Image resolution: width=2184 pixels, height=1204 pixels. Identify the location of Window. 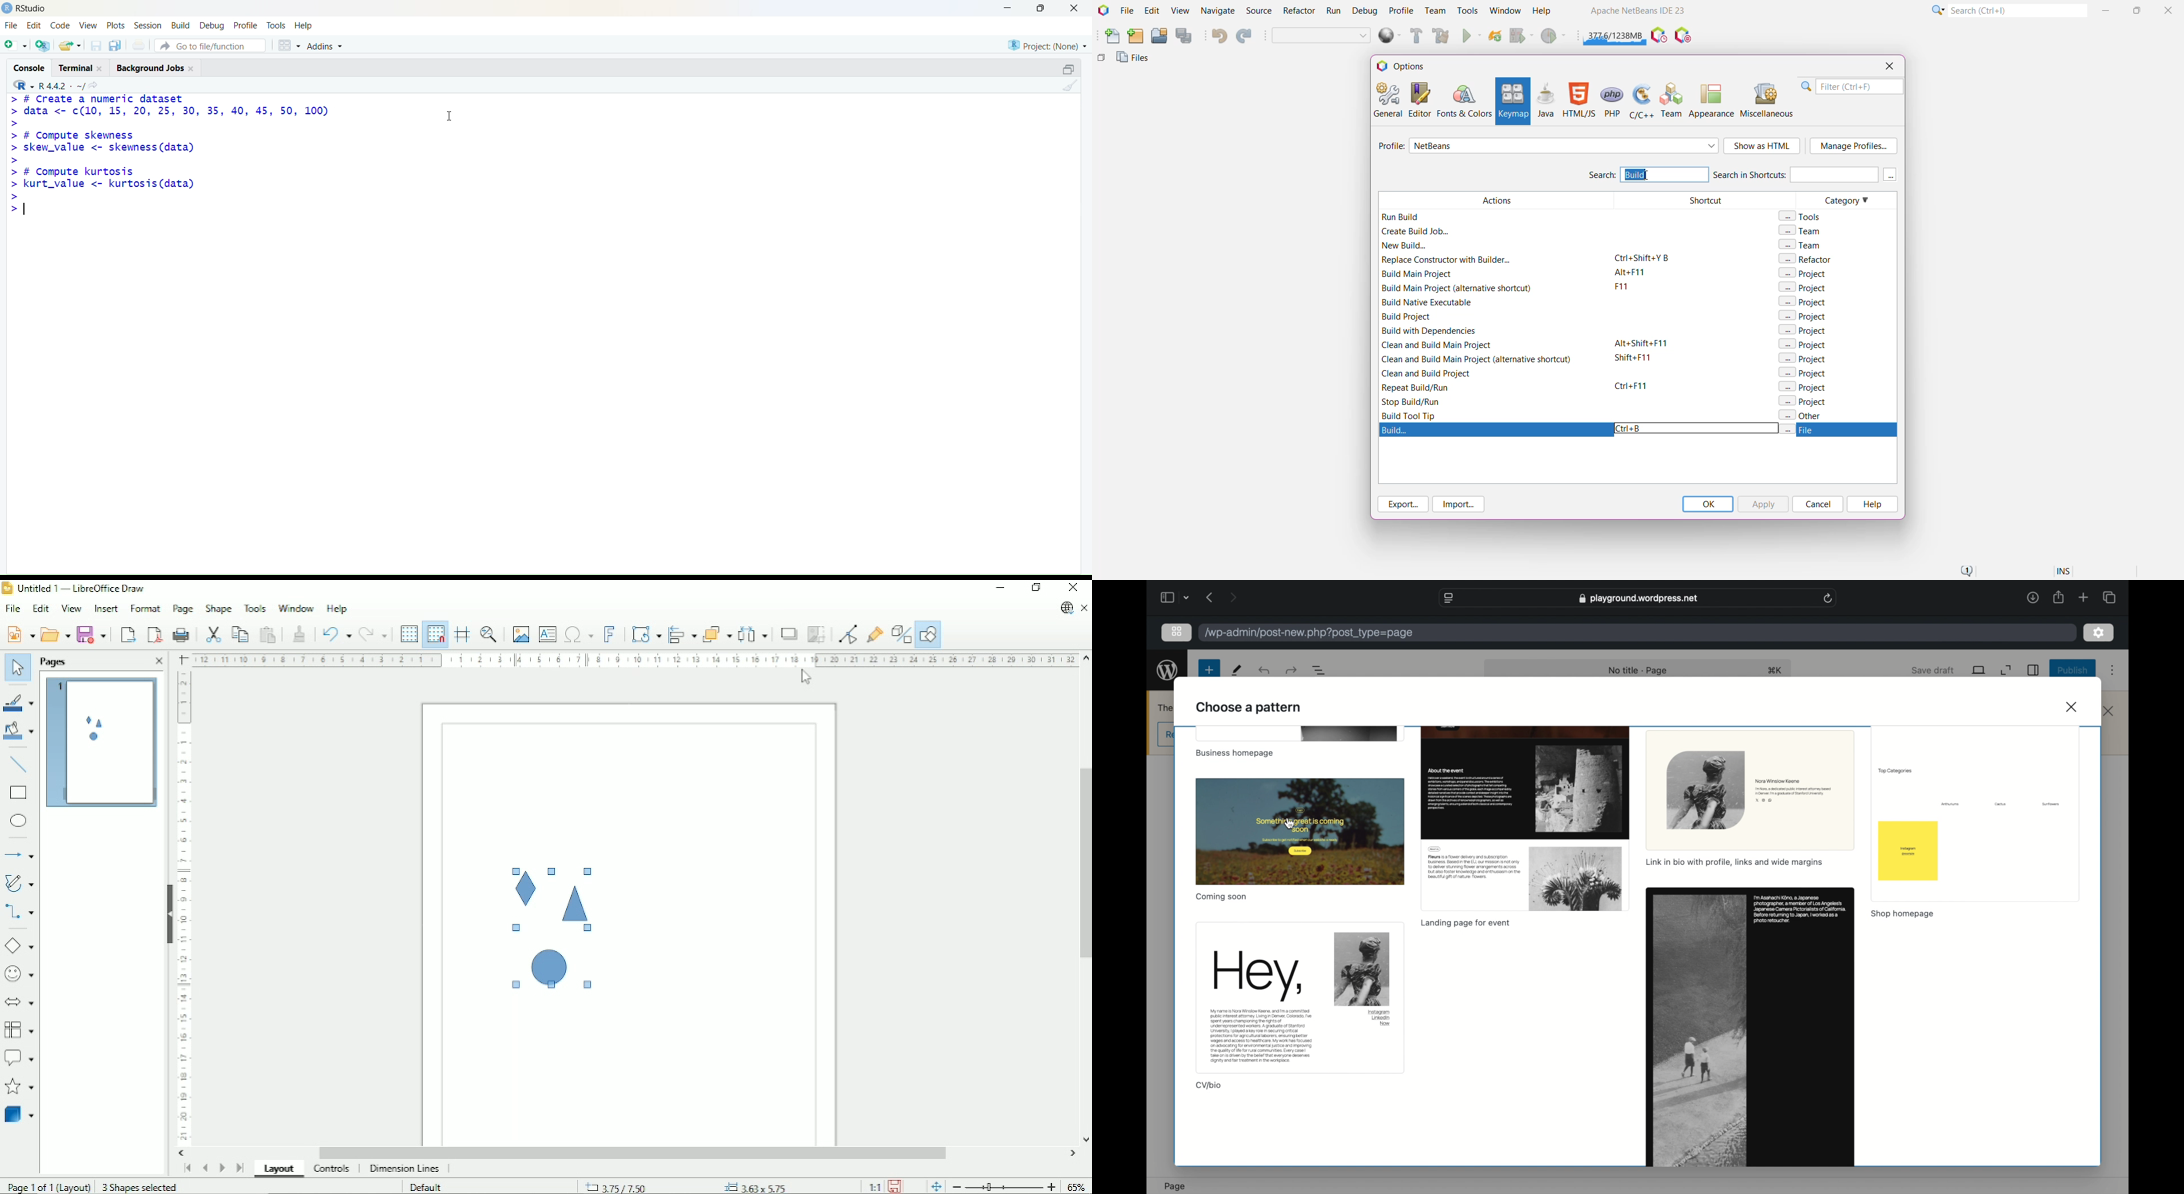
(1505, 10).